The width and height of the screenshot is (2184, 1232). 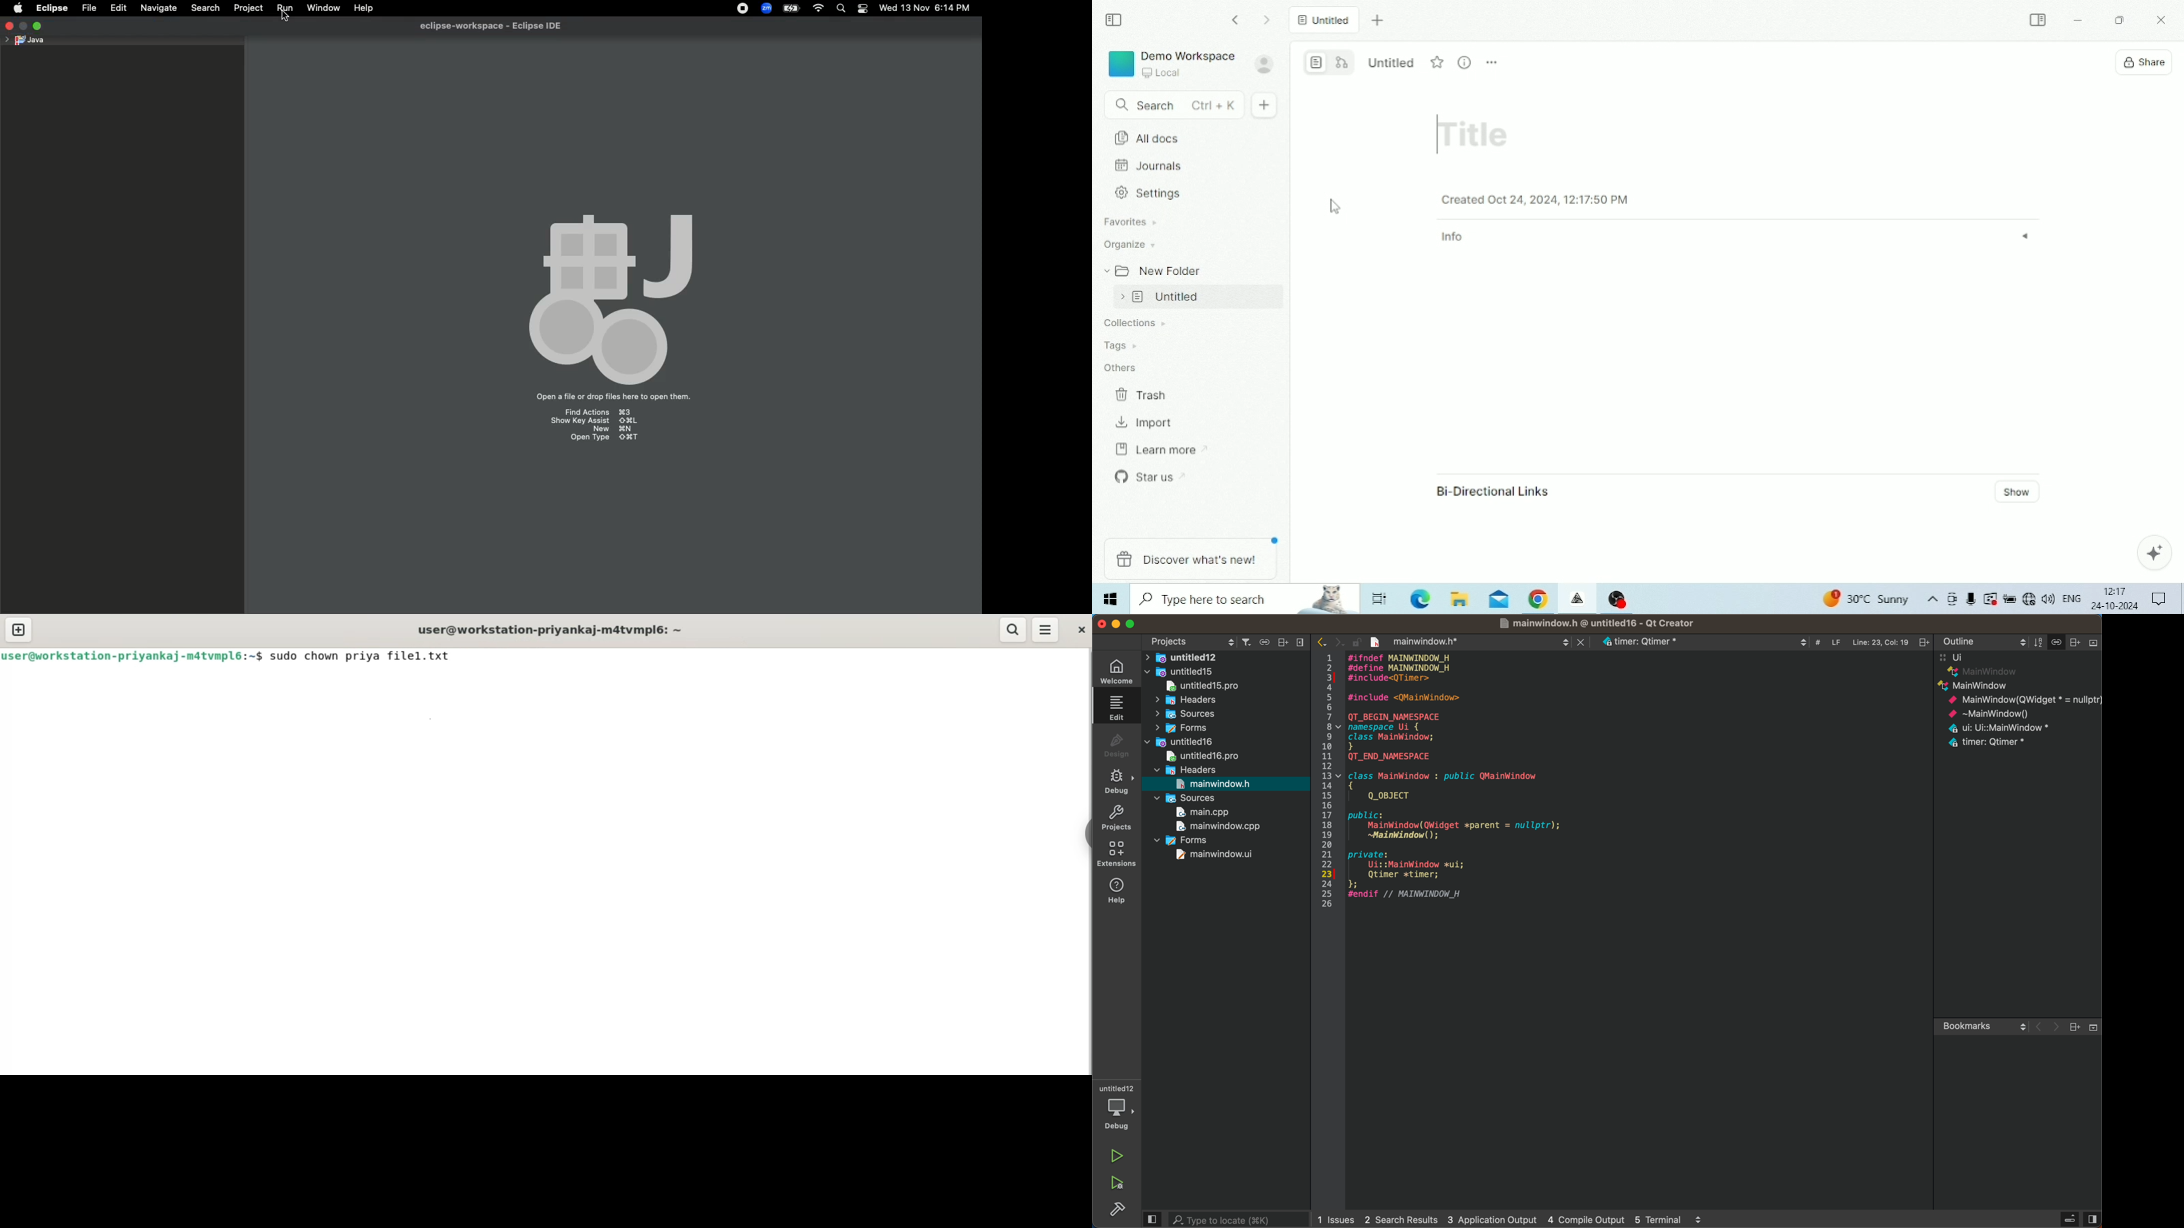 What do you see at coordinates (1131, 245) in the screenshot?
I see `Organize` at bounding box center [1131, 245].